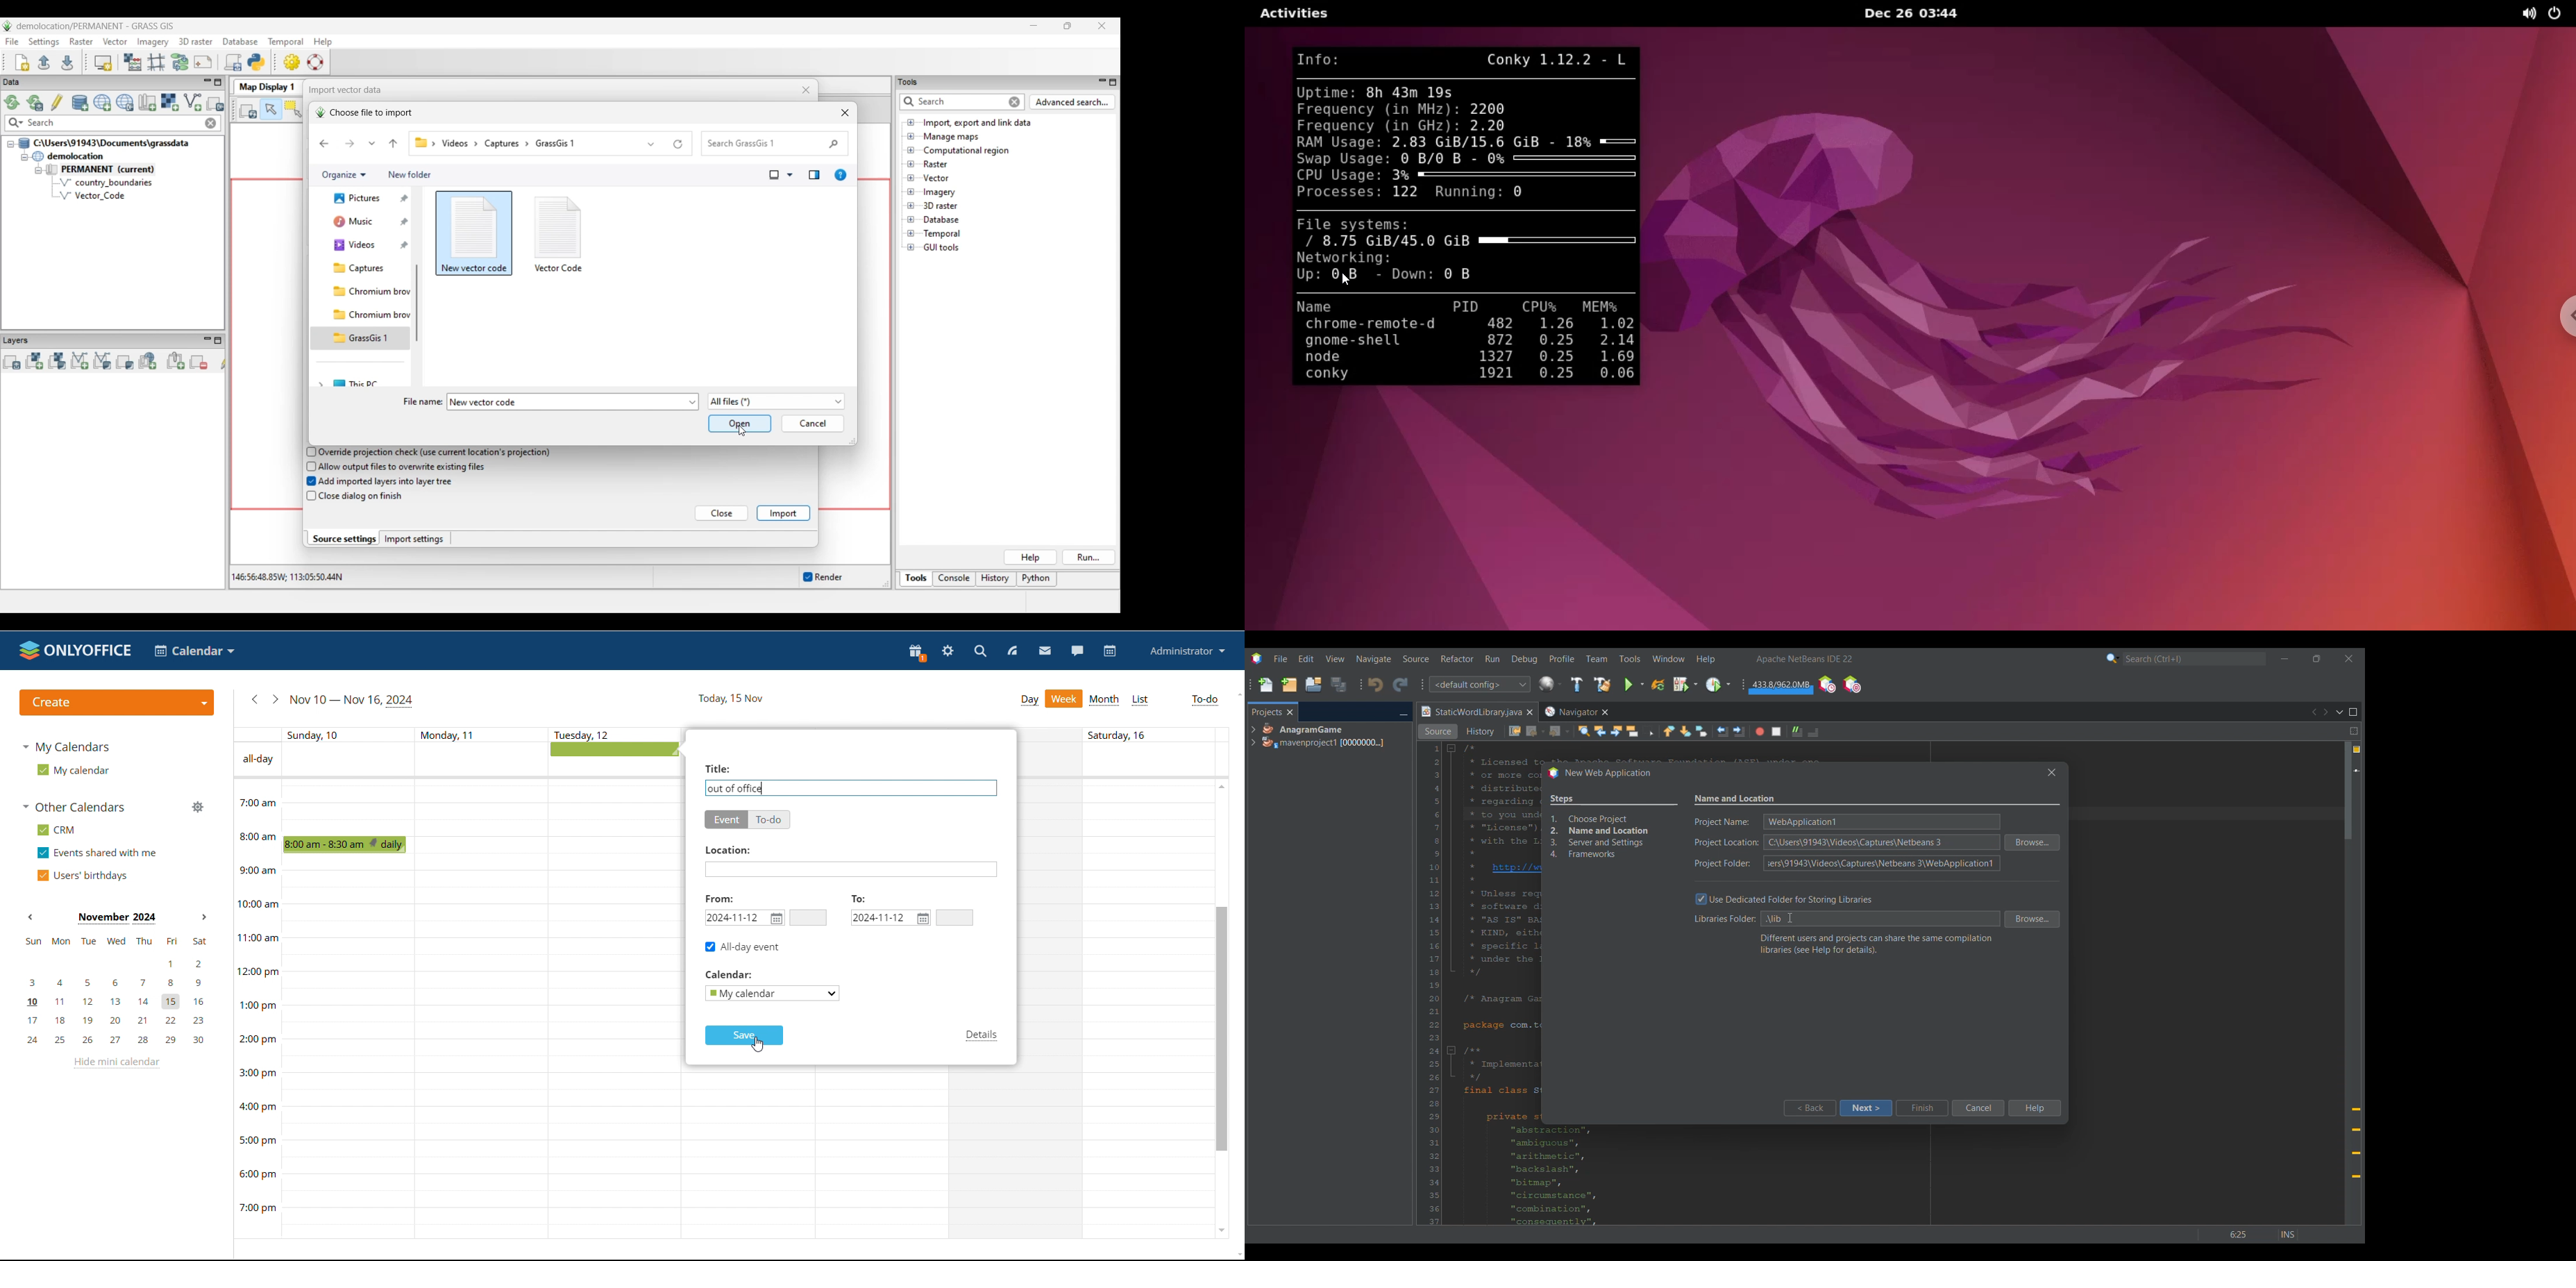 The height and width of the screenshot is (1288, 2576). I want to click on scroll down, so click(1237, 1255).